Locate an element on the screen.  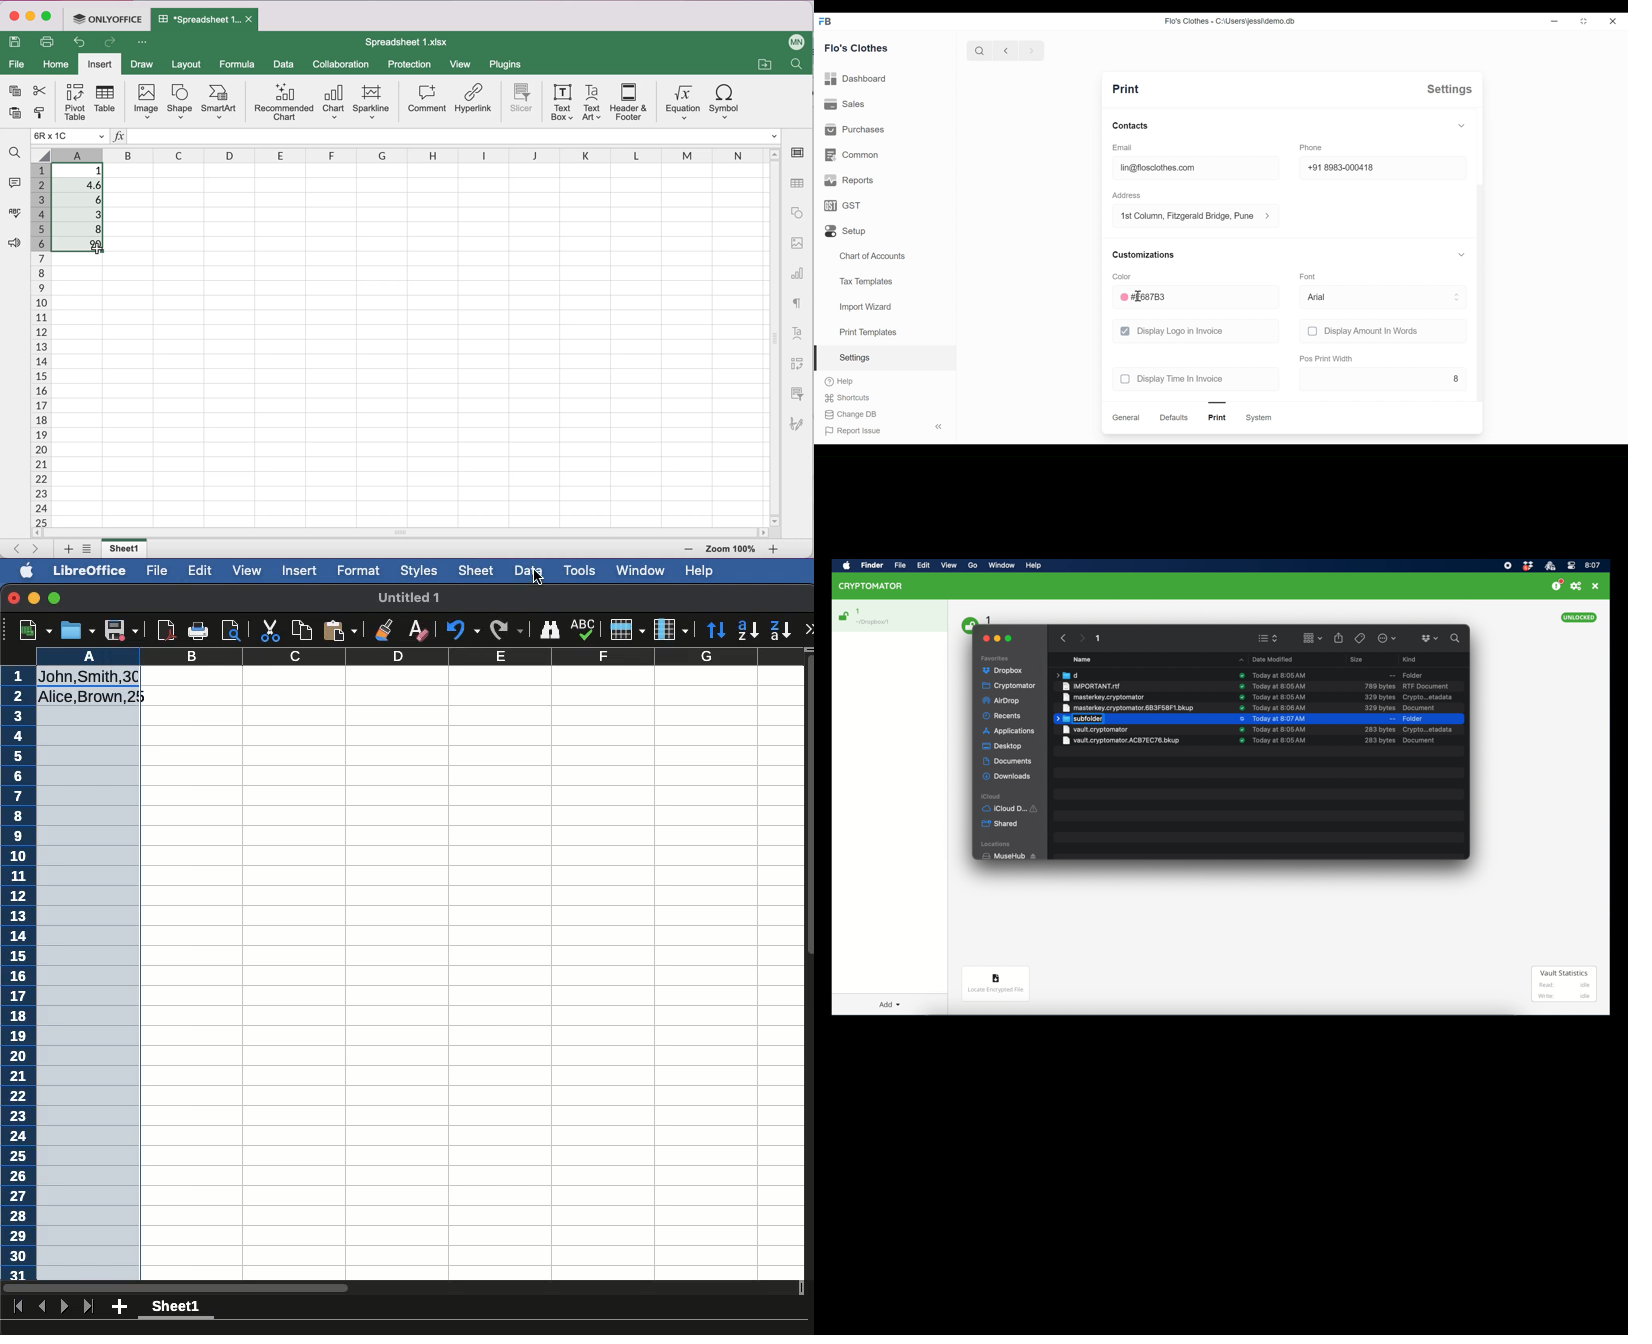
font is located at coordinates (1307, 276).